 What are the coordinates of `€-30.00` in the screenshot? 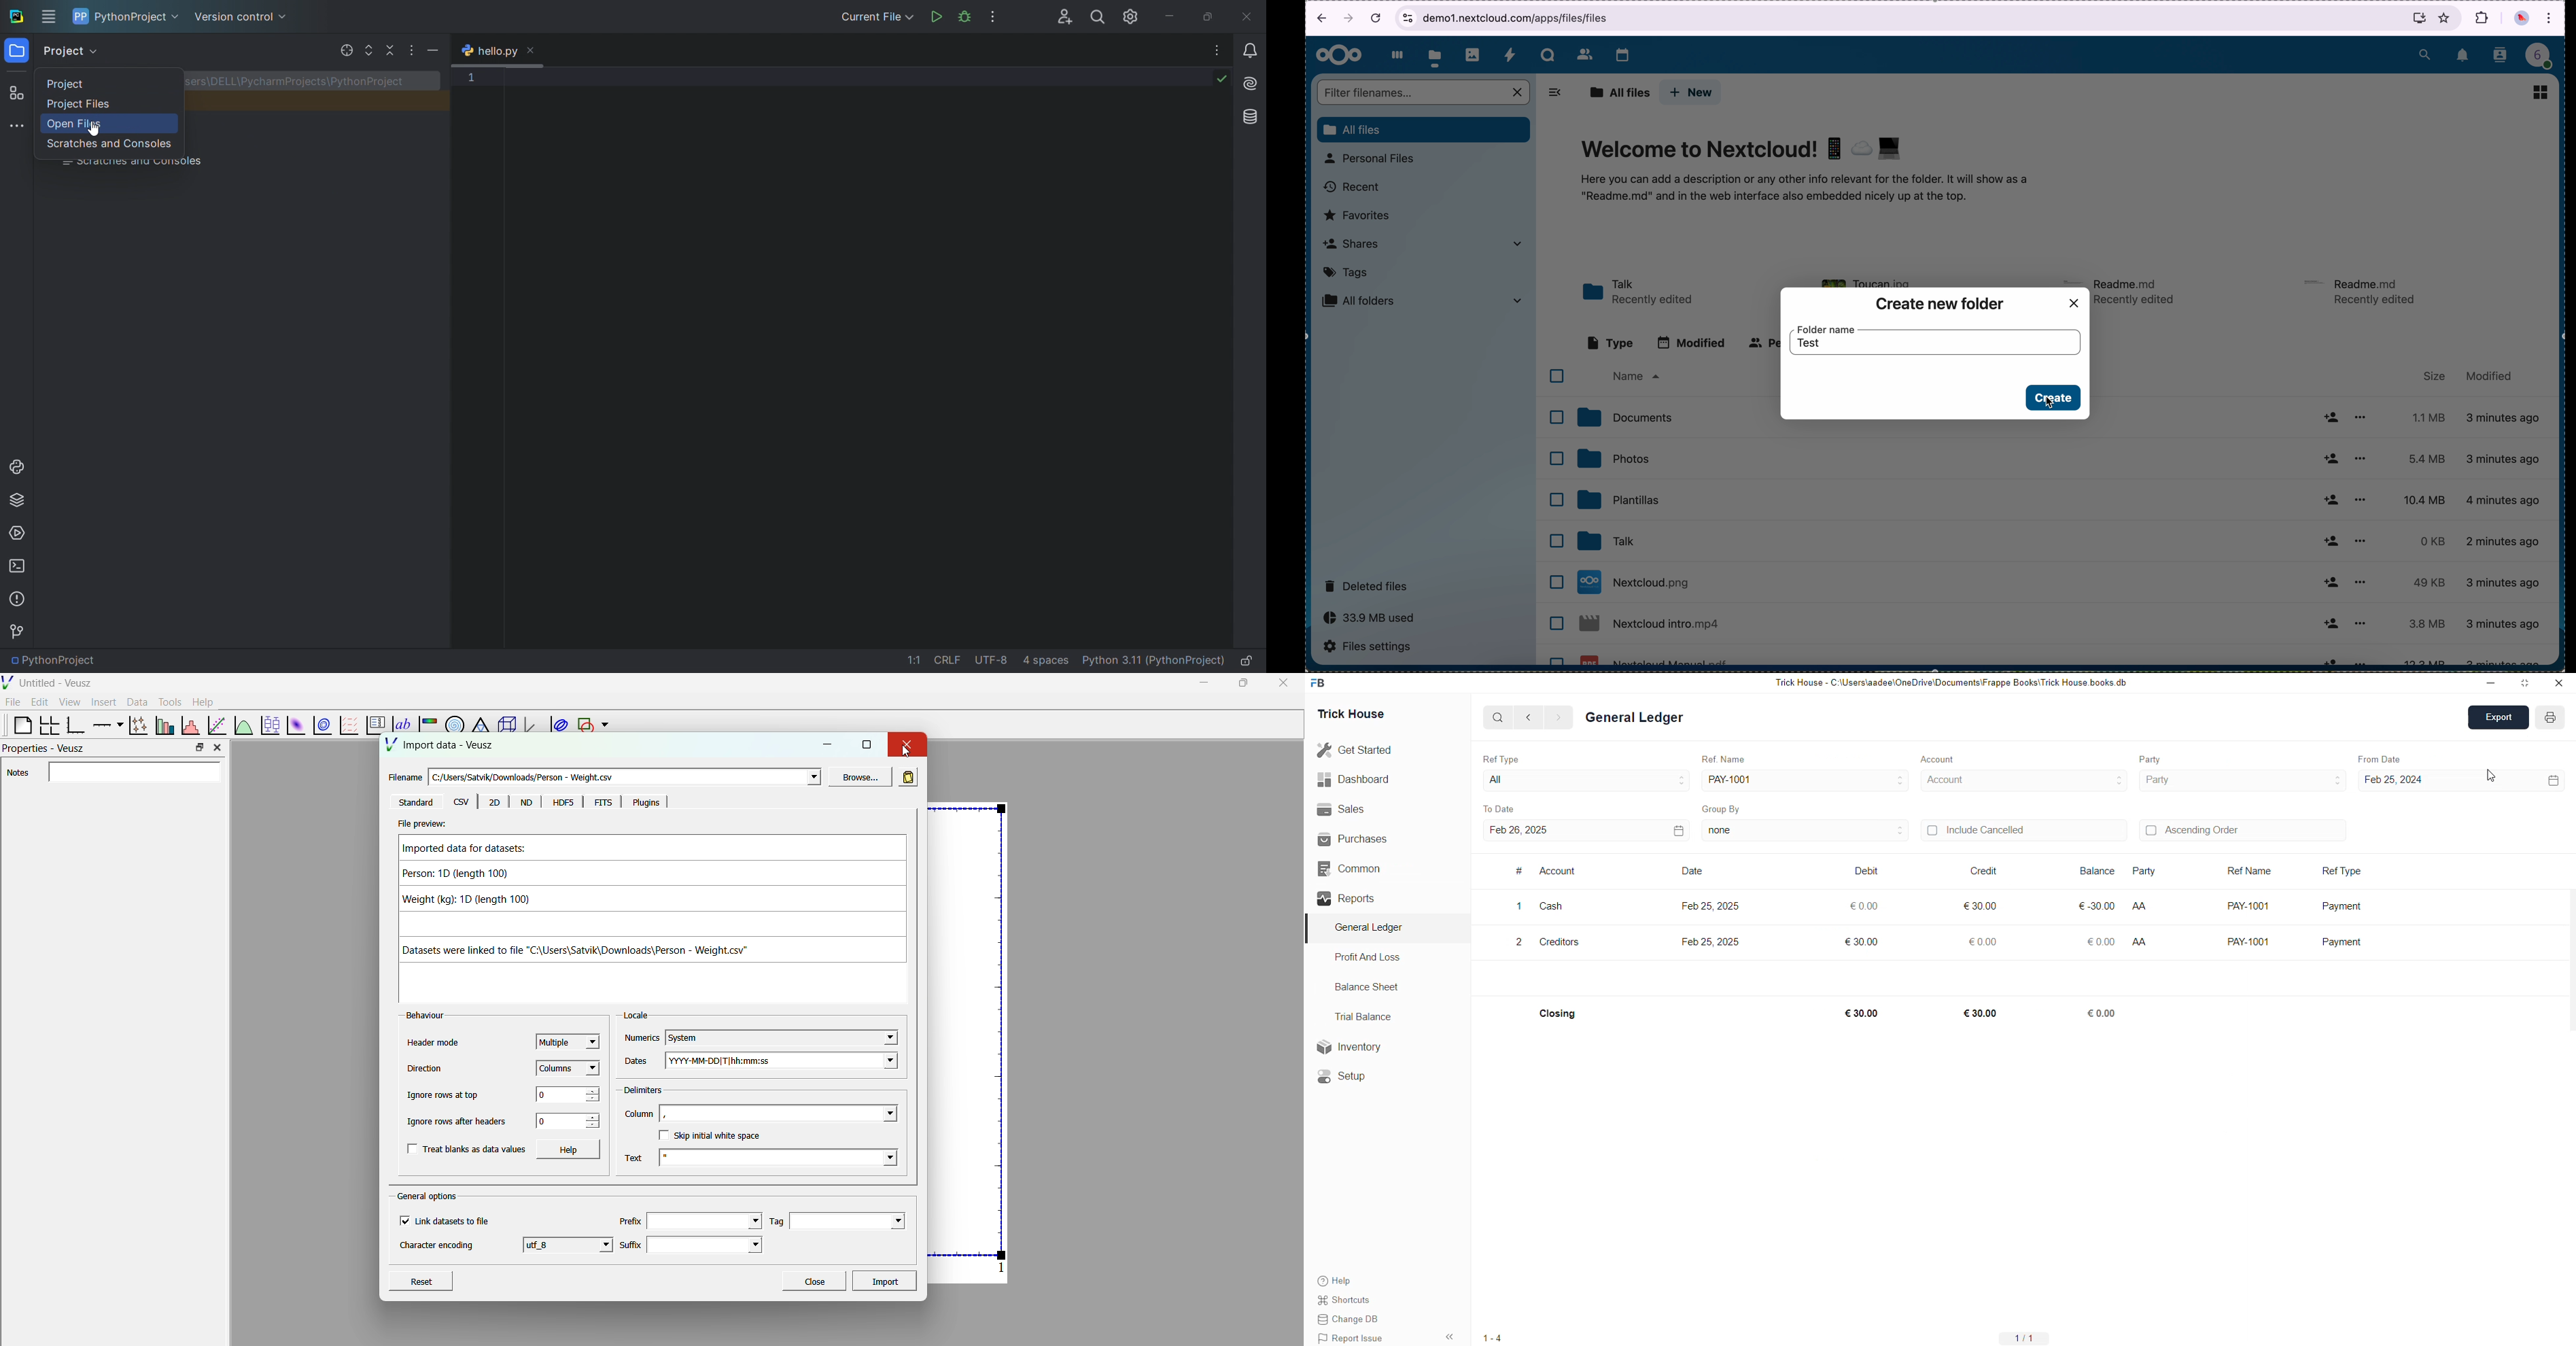 It's located at (2095, 904).